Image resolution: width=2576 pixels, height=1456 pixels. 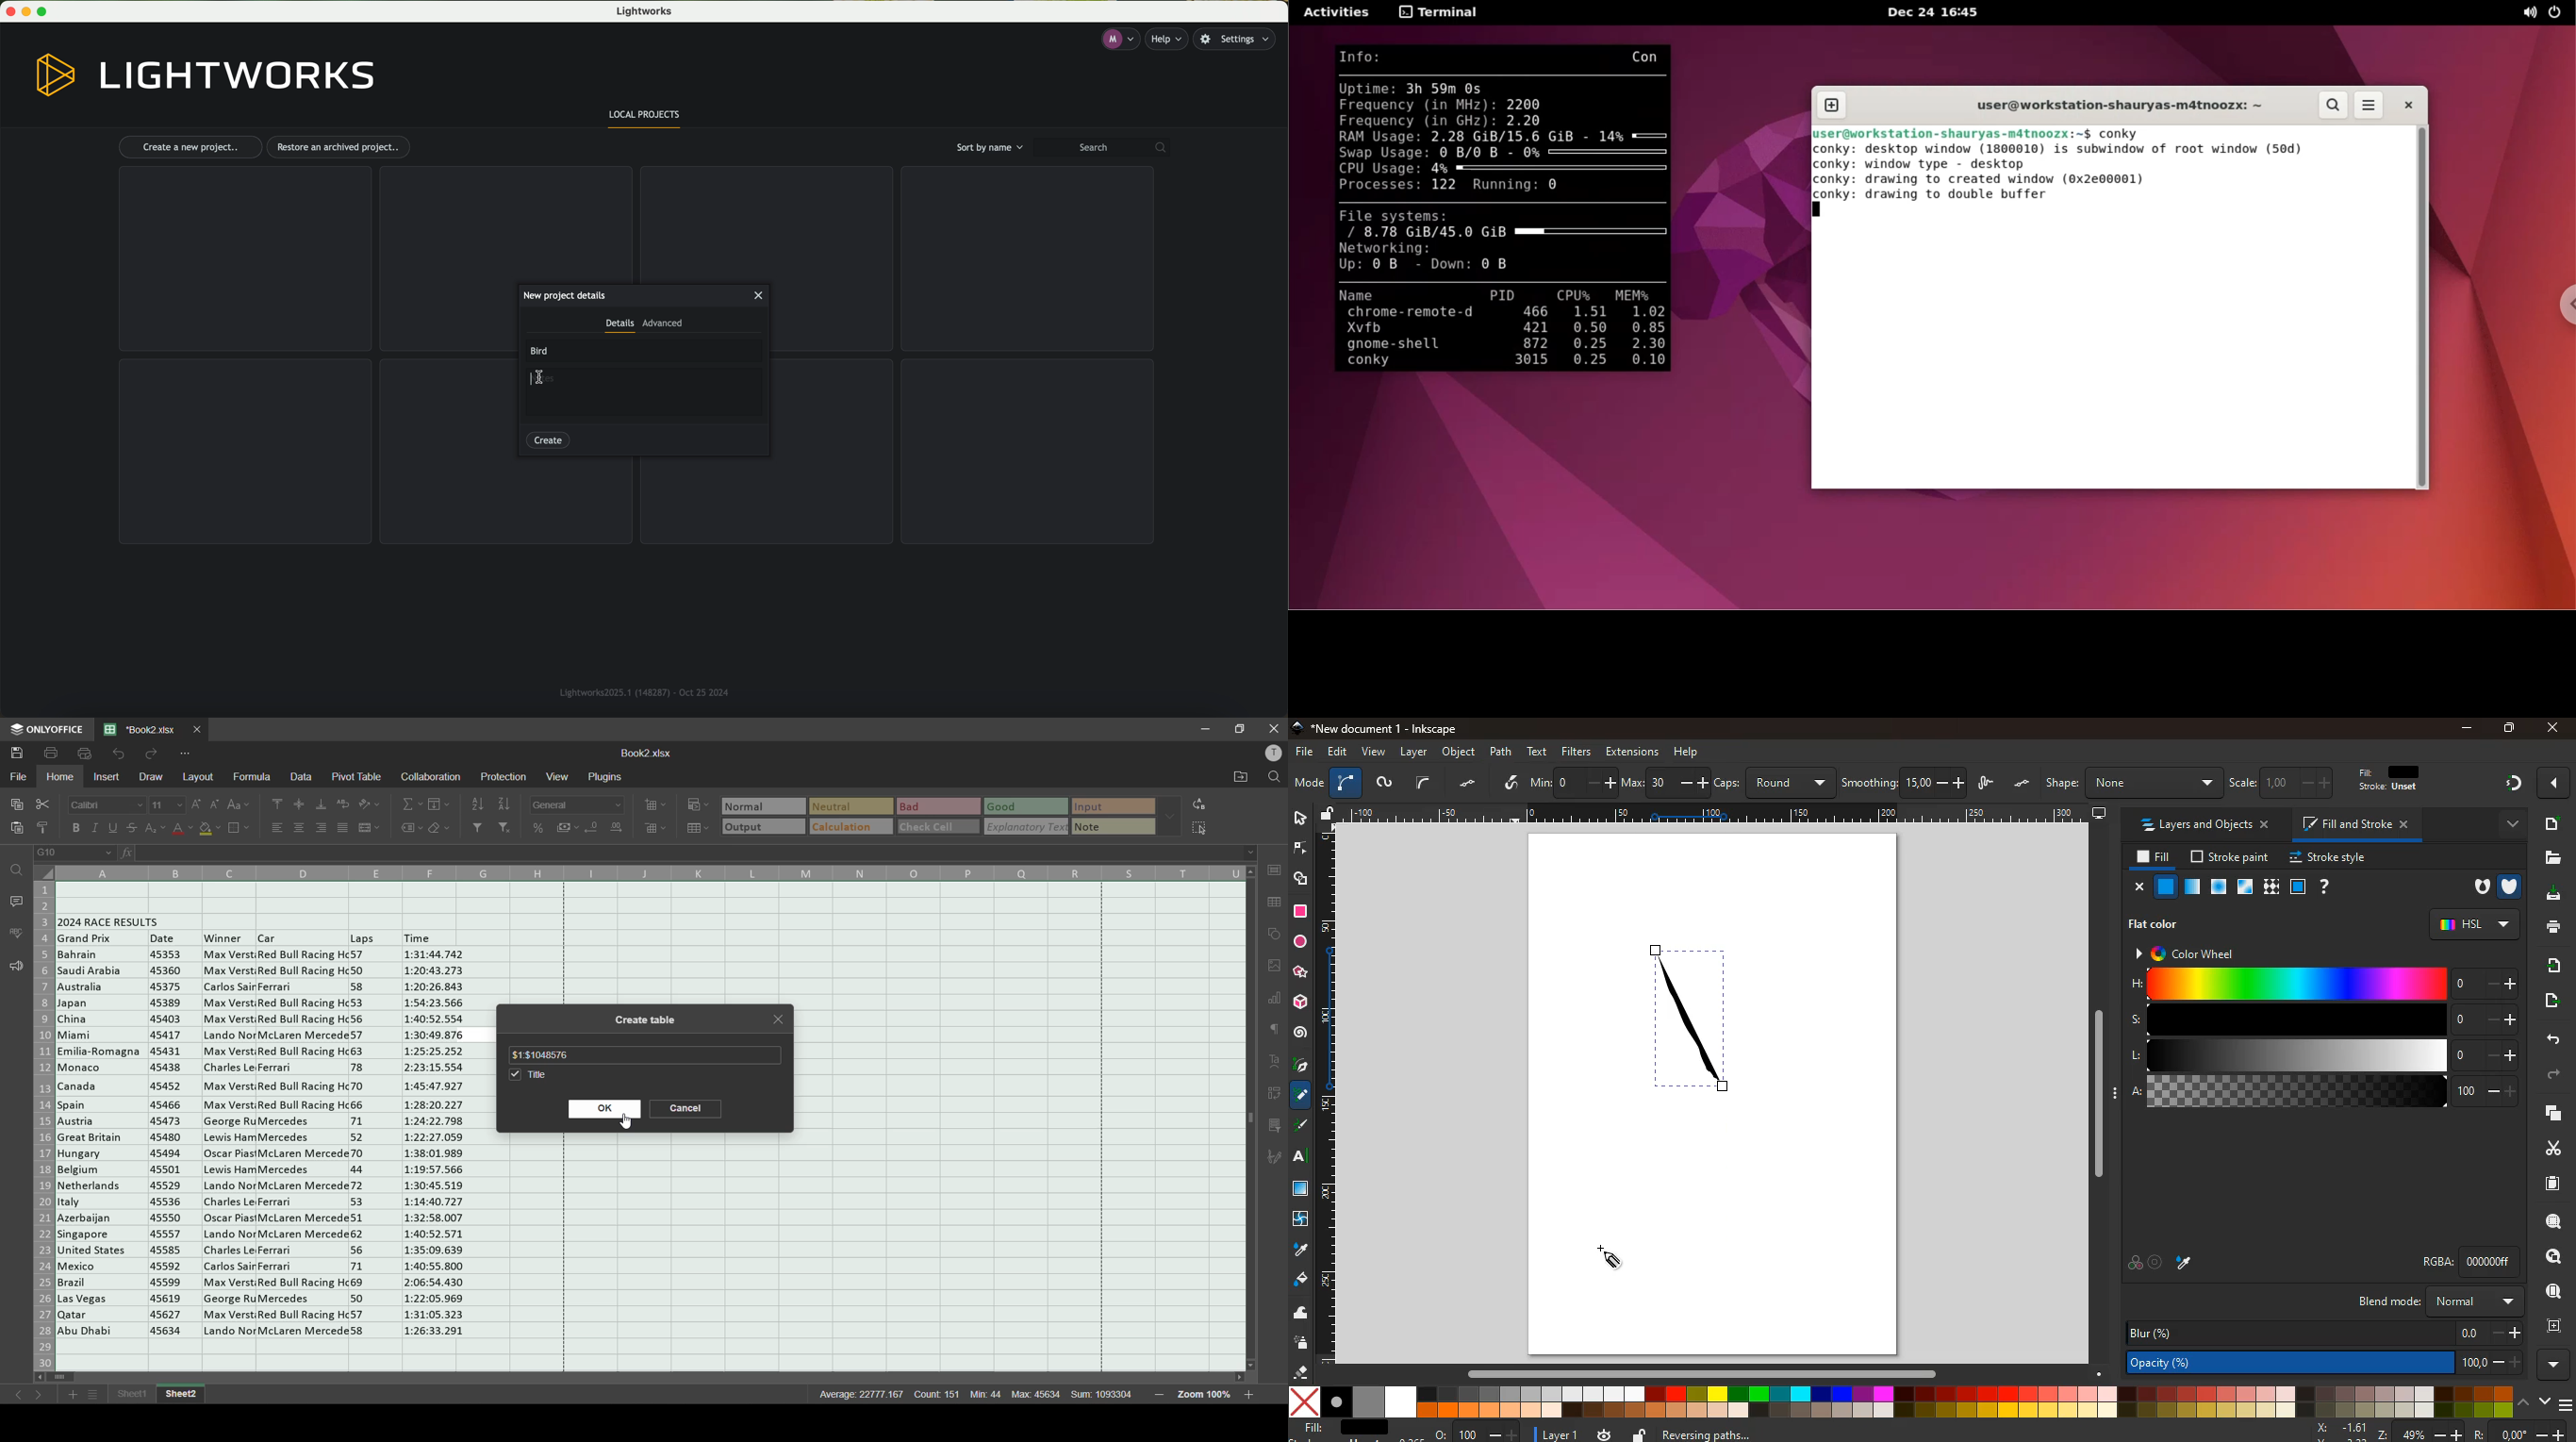 I want to click on close, so click(x=760, y=296).